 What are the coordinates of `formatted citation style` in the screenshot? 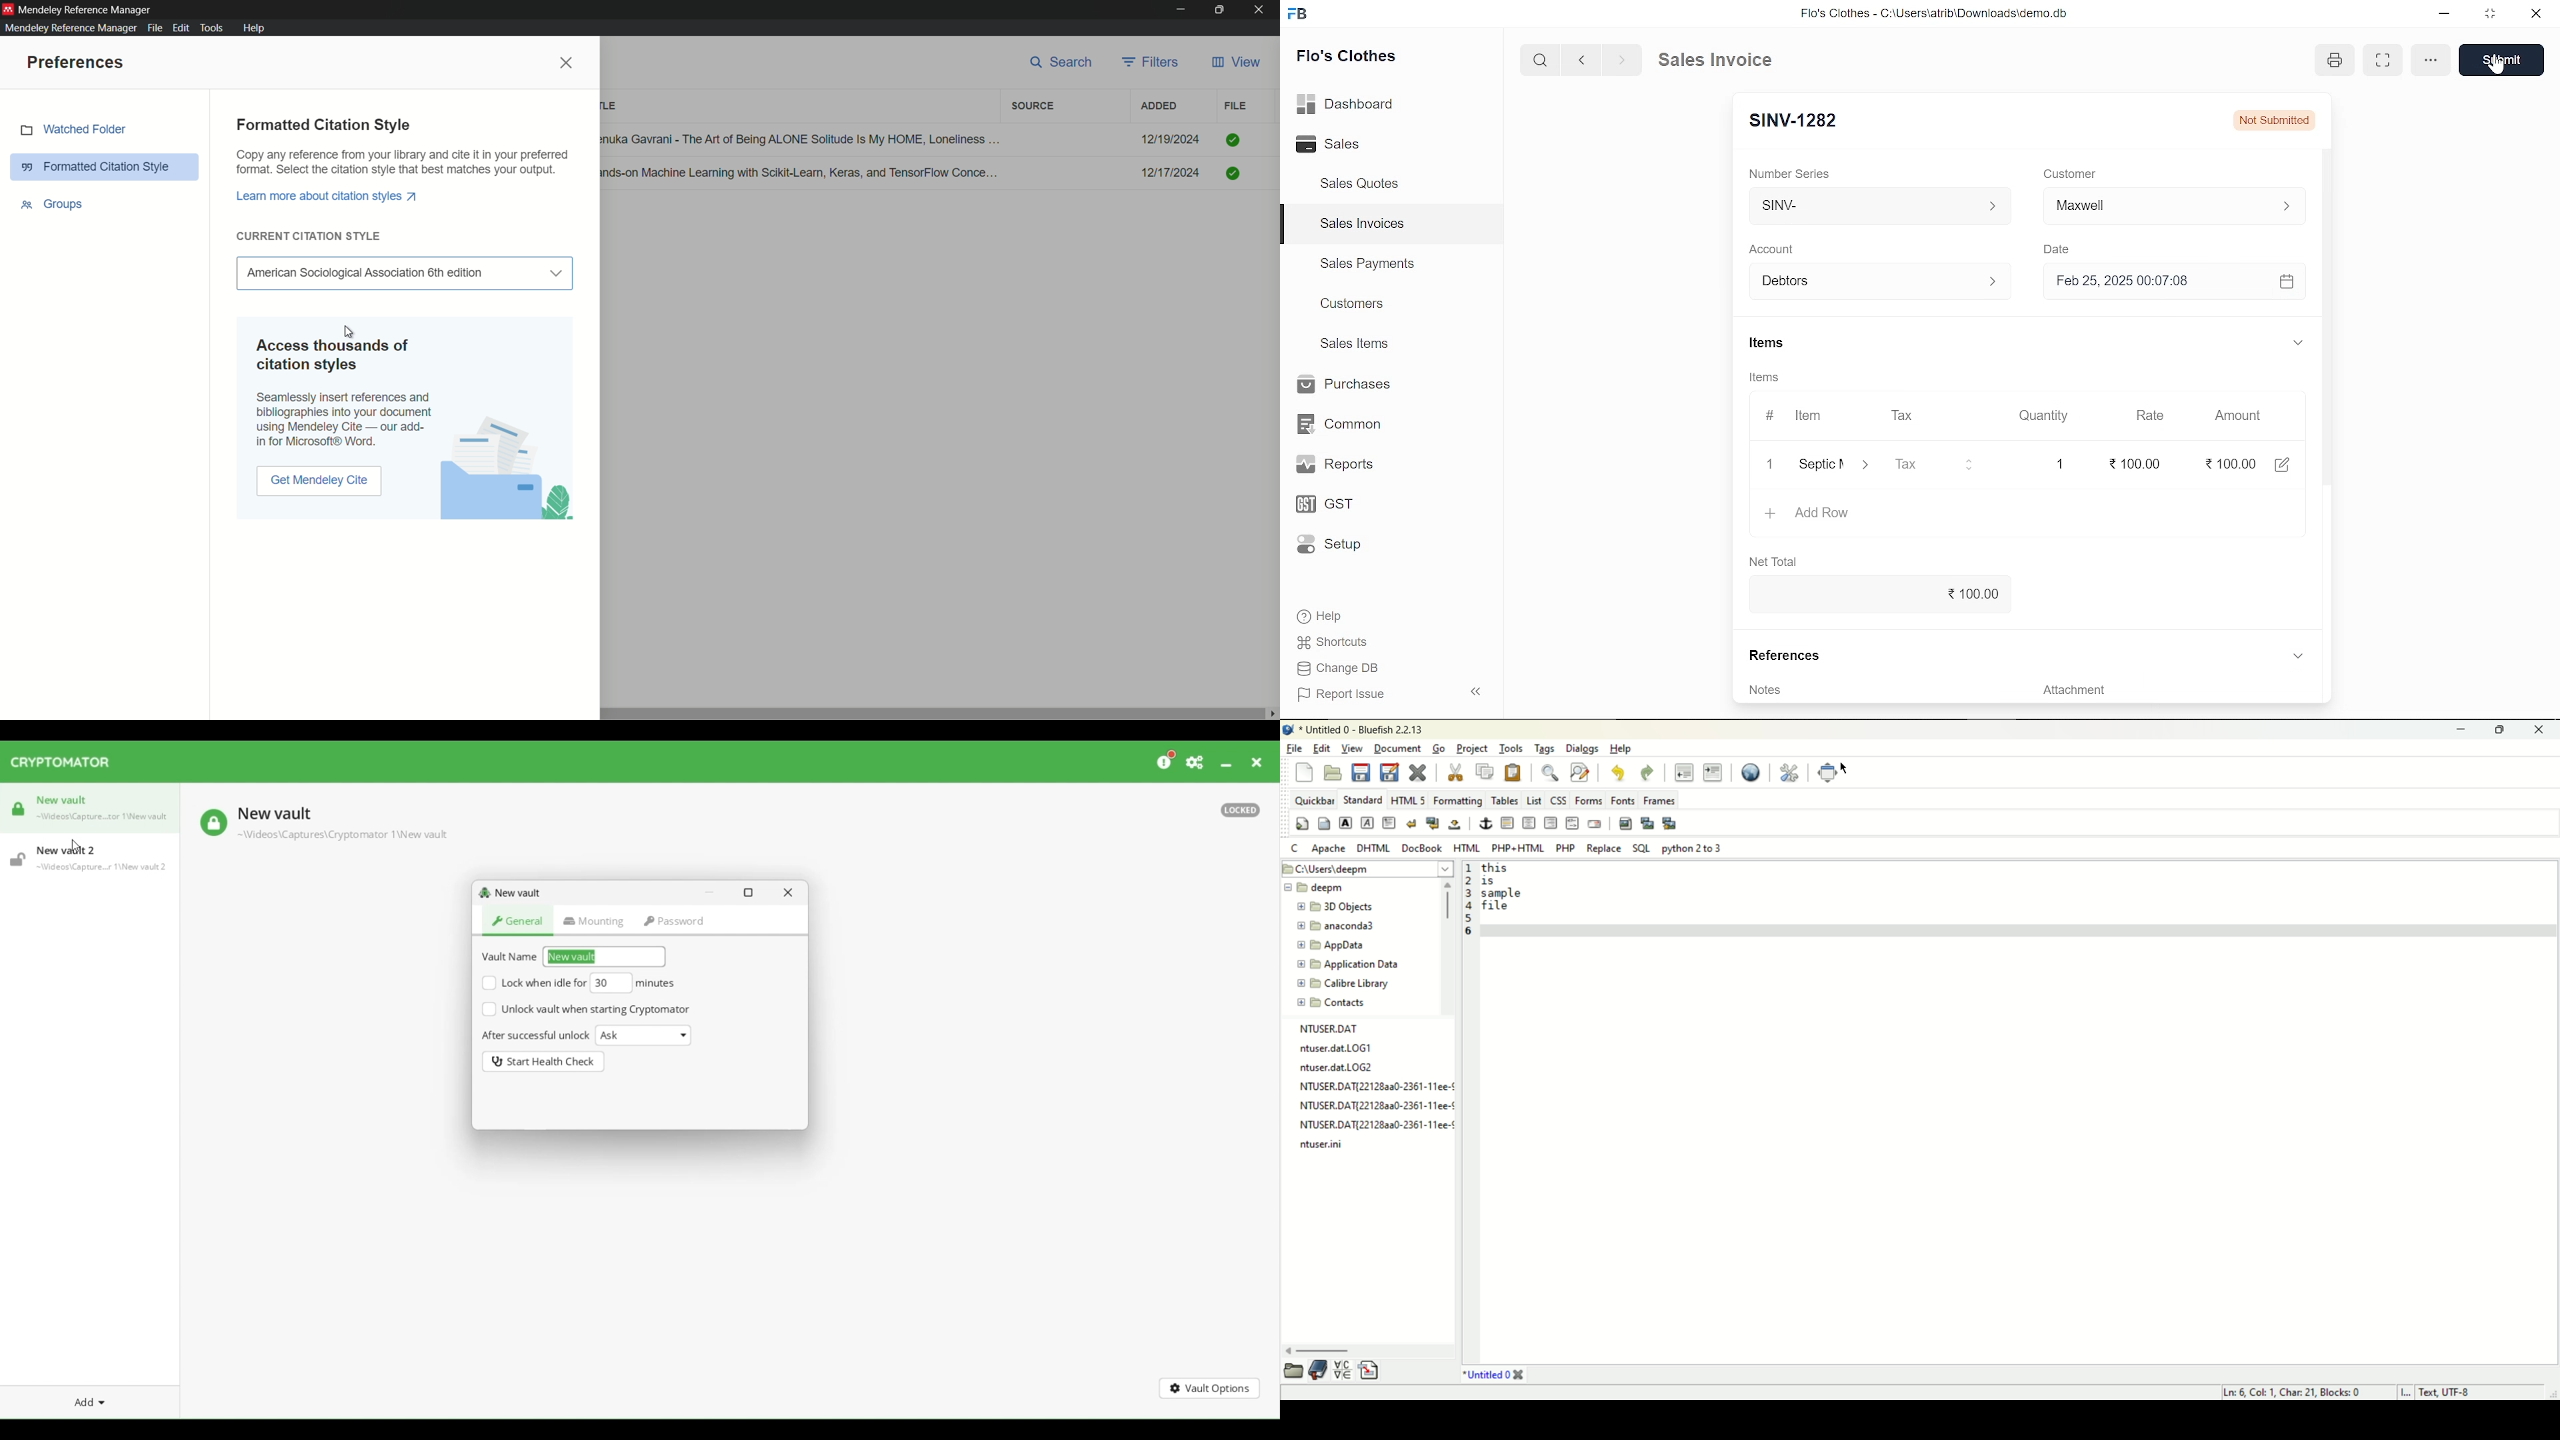 It's located at (323, 125).